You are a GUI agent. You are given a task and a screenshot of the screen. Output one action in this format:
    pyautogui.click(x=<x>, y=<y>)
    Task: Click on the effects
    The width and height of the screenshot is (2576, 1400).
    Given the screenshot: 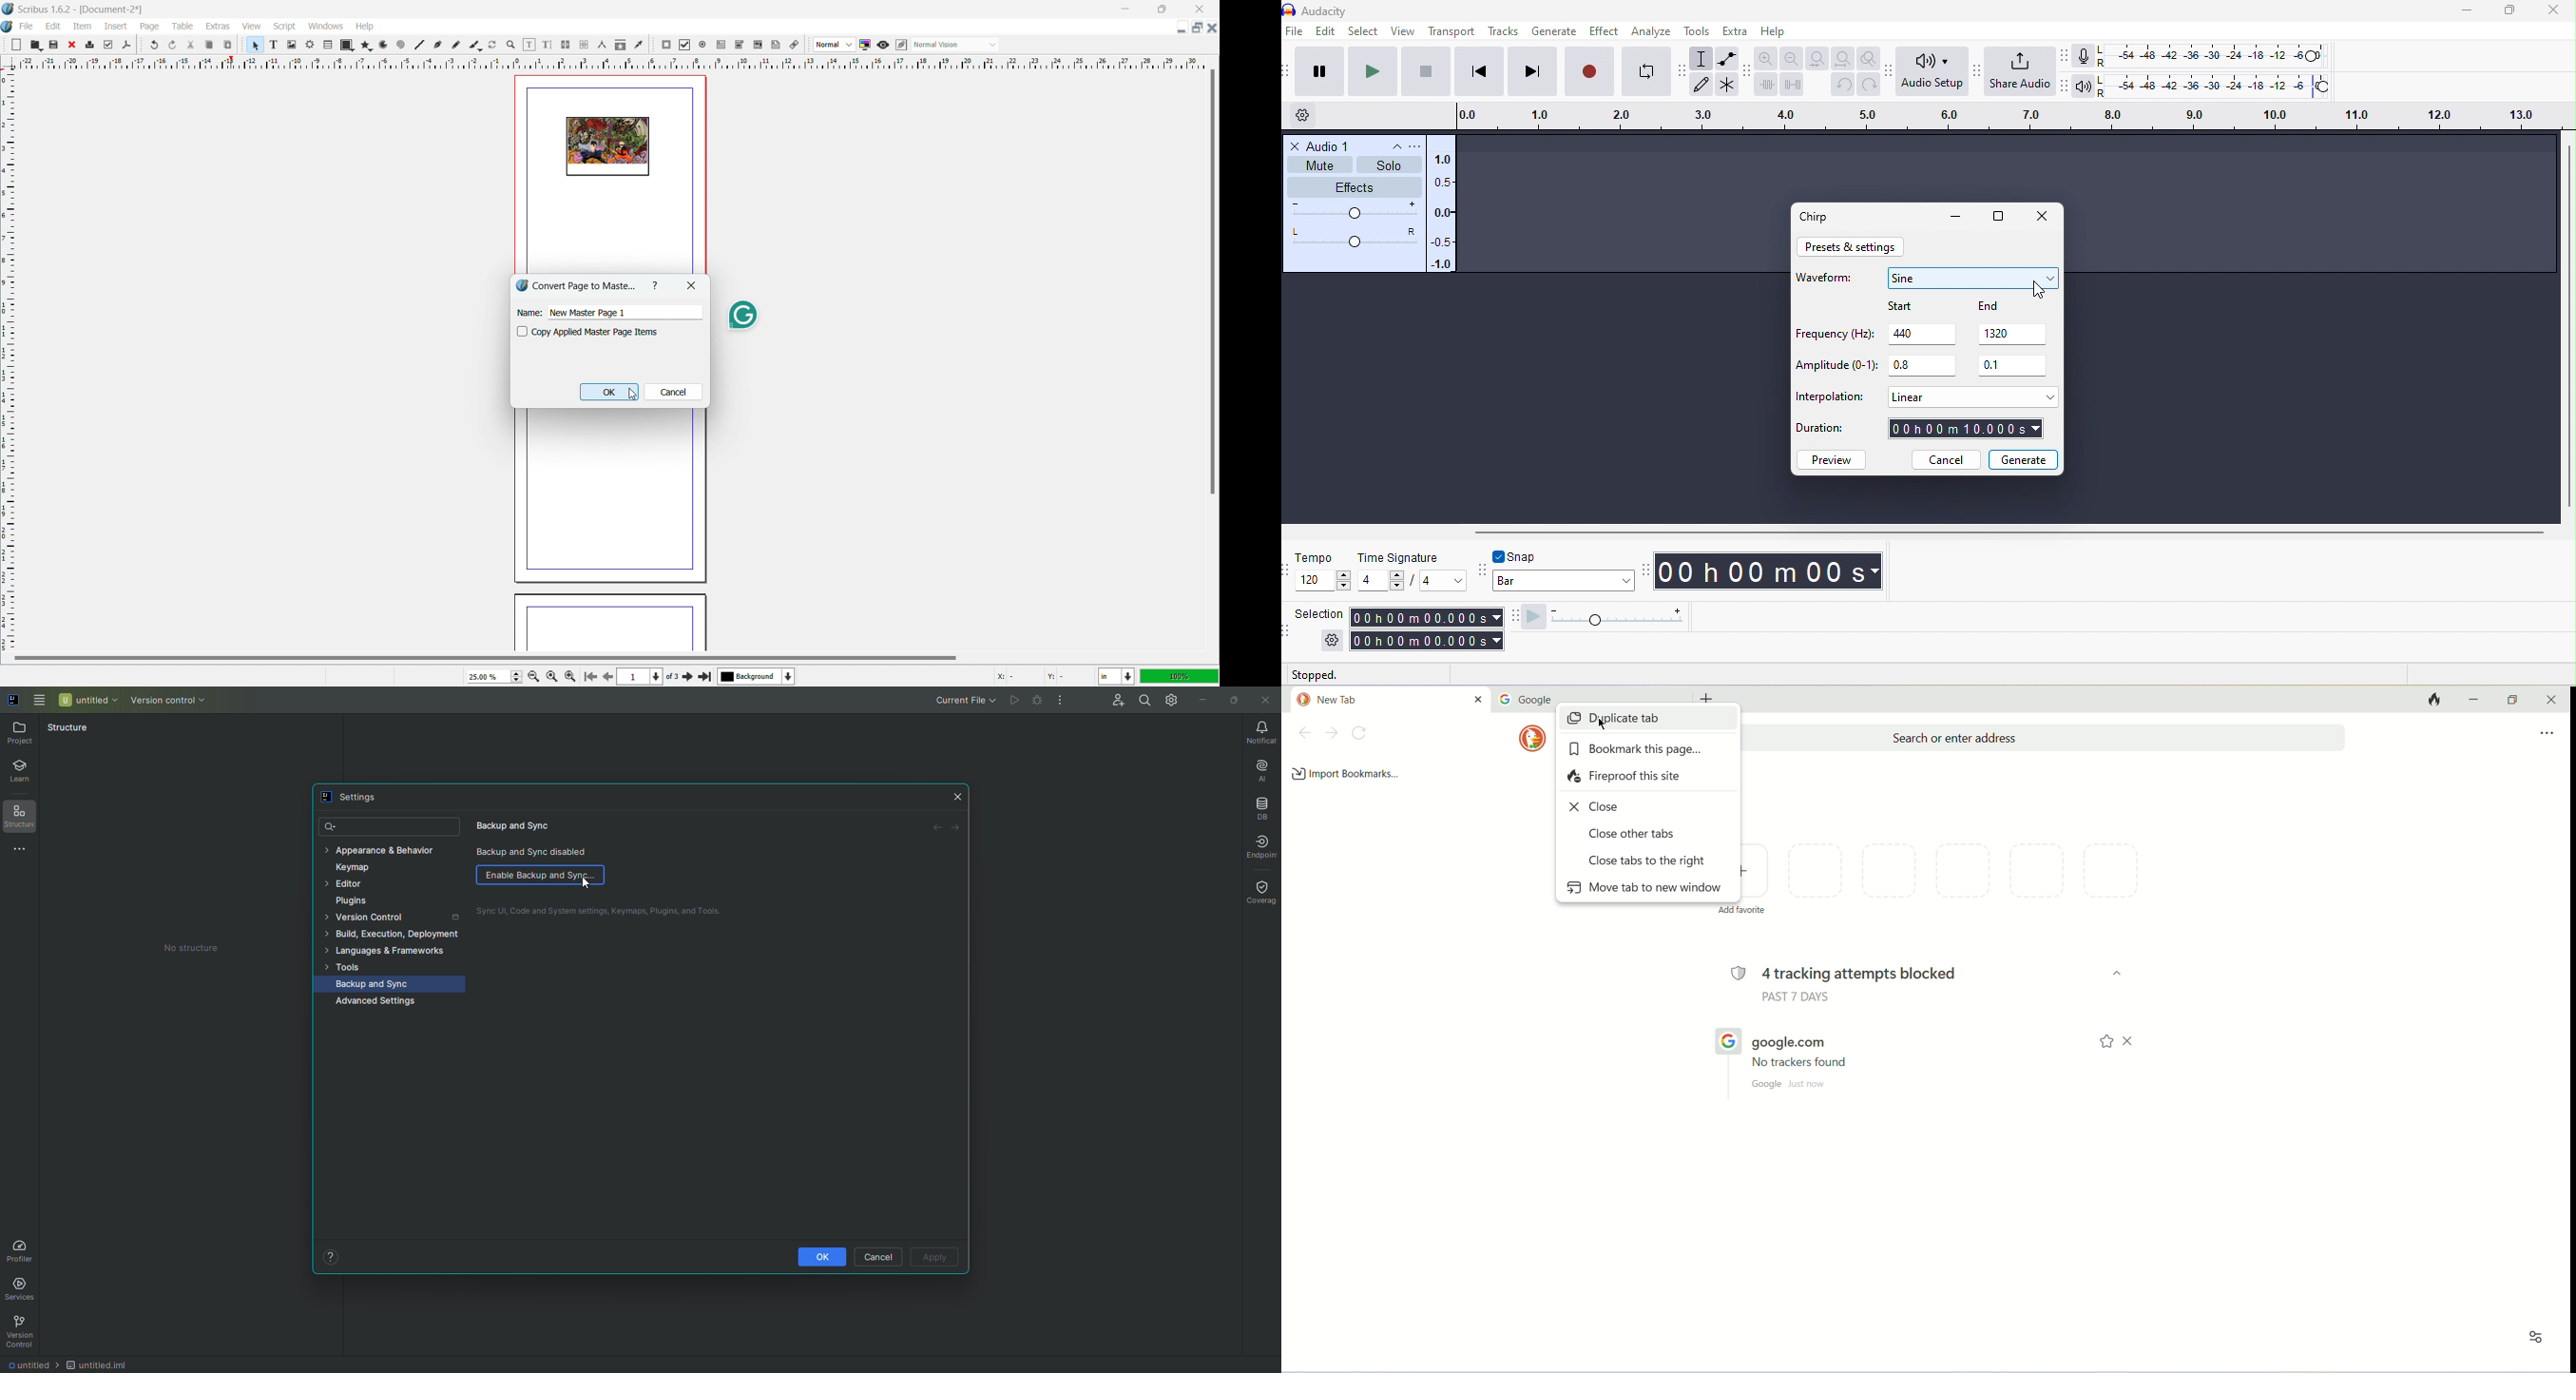 What is the action you would take?
    pyautogui.click(x=1356, y=186)
    